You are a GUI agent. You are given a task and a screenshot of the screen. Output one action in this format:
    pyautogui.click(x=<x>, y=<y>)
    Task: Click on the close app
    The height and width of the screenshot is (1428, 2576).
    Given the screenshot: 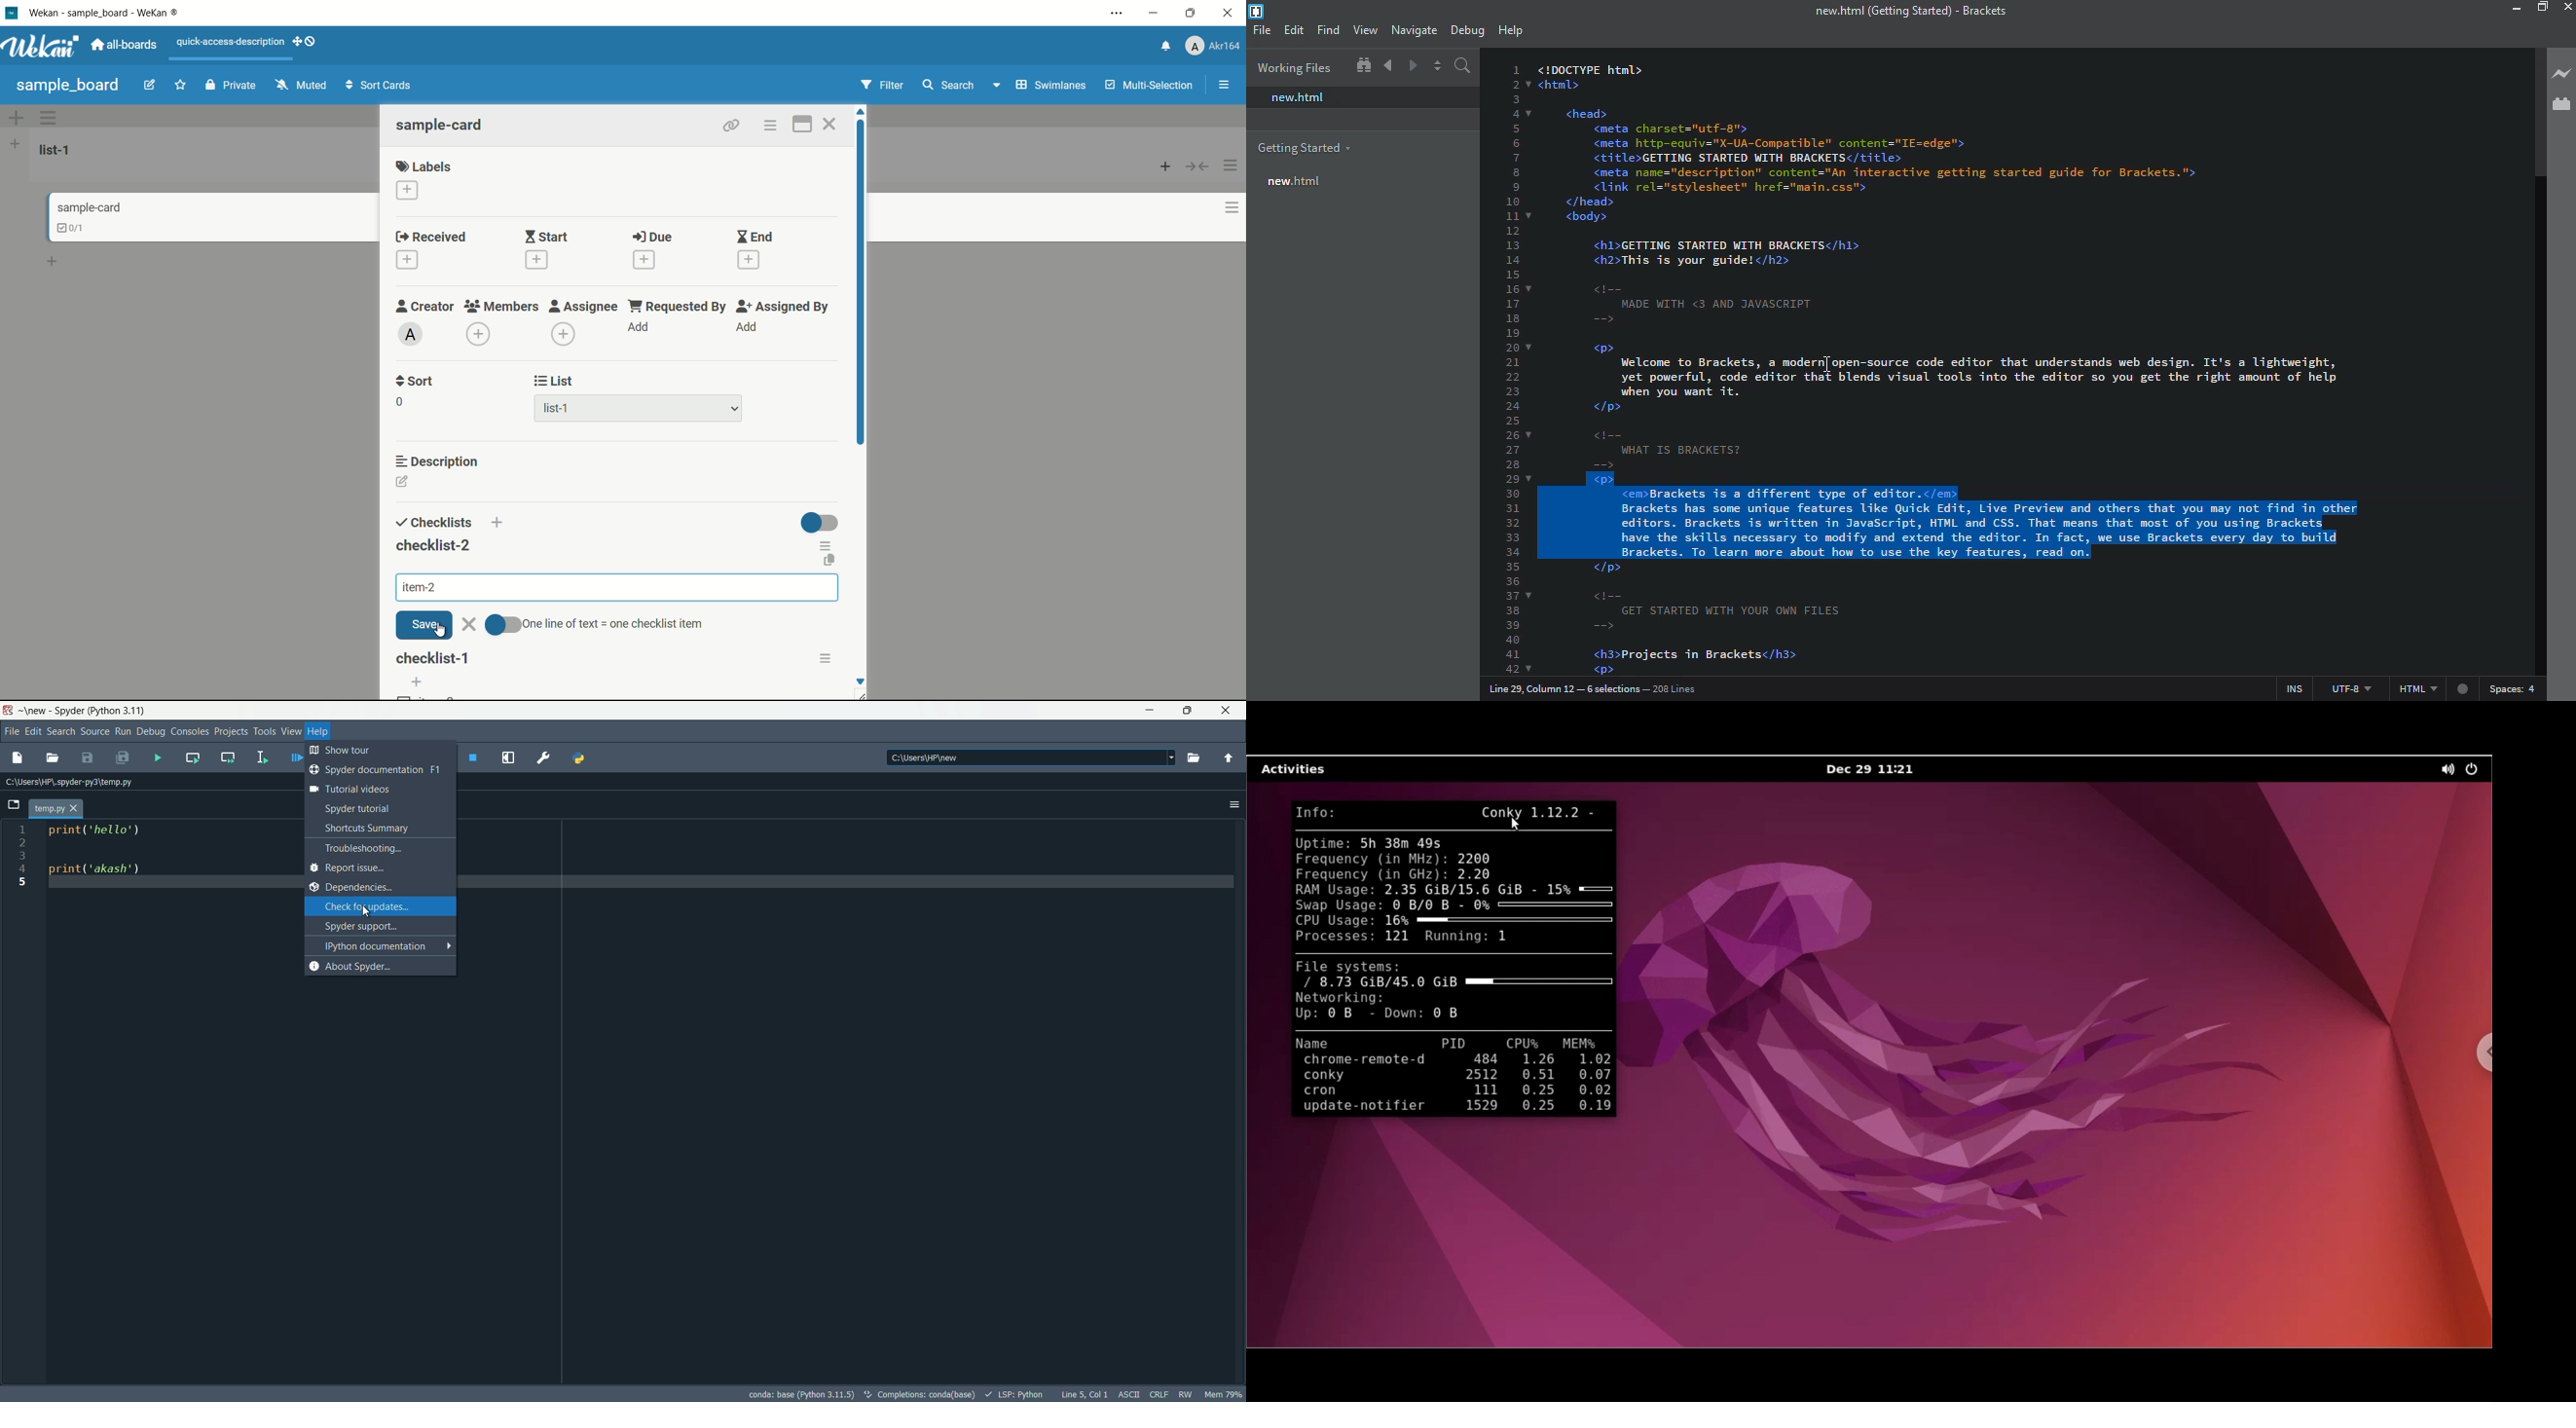 What is the action you would take?
    pyautogui.click(x=1231, y=13)
    